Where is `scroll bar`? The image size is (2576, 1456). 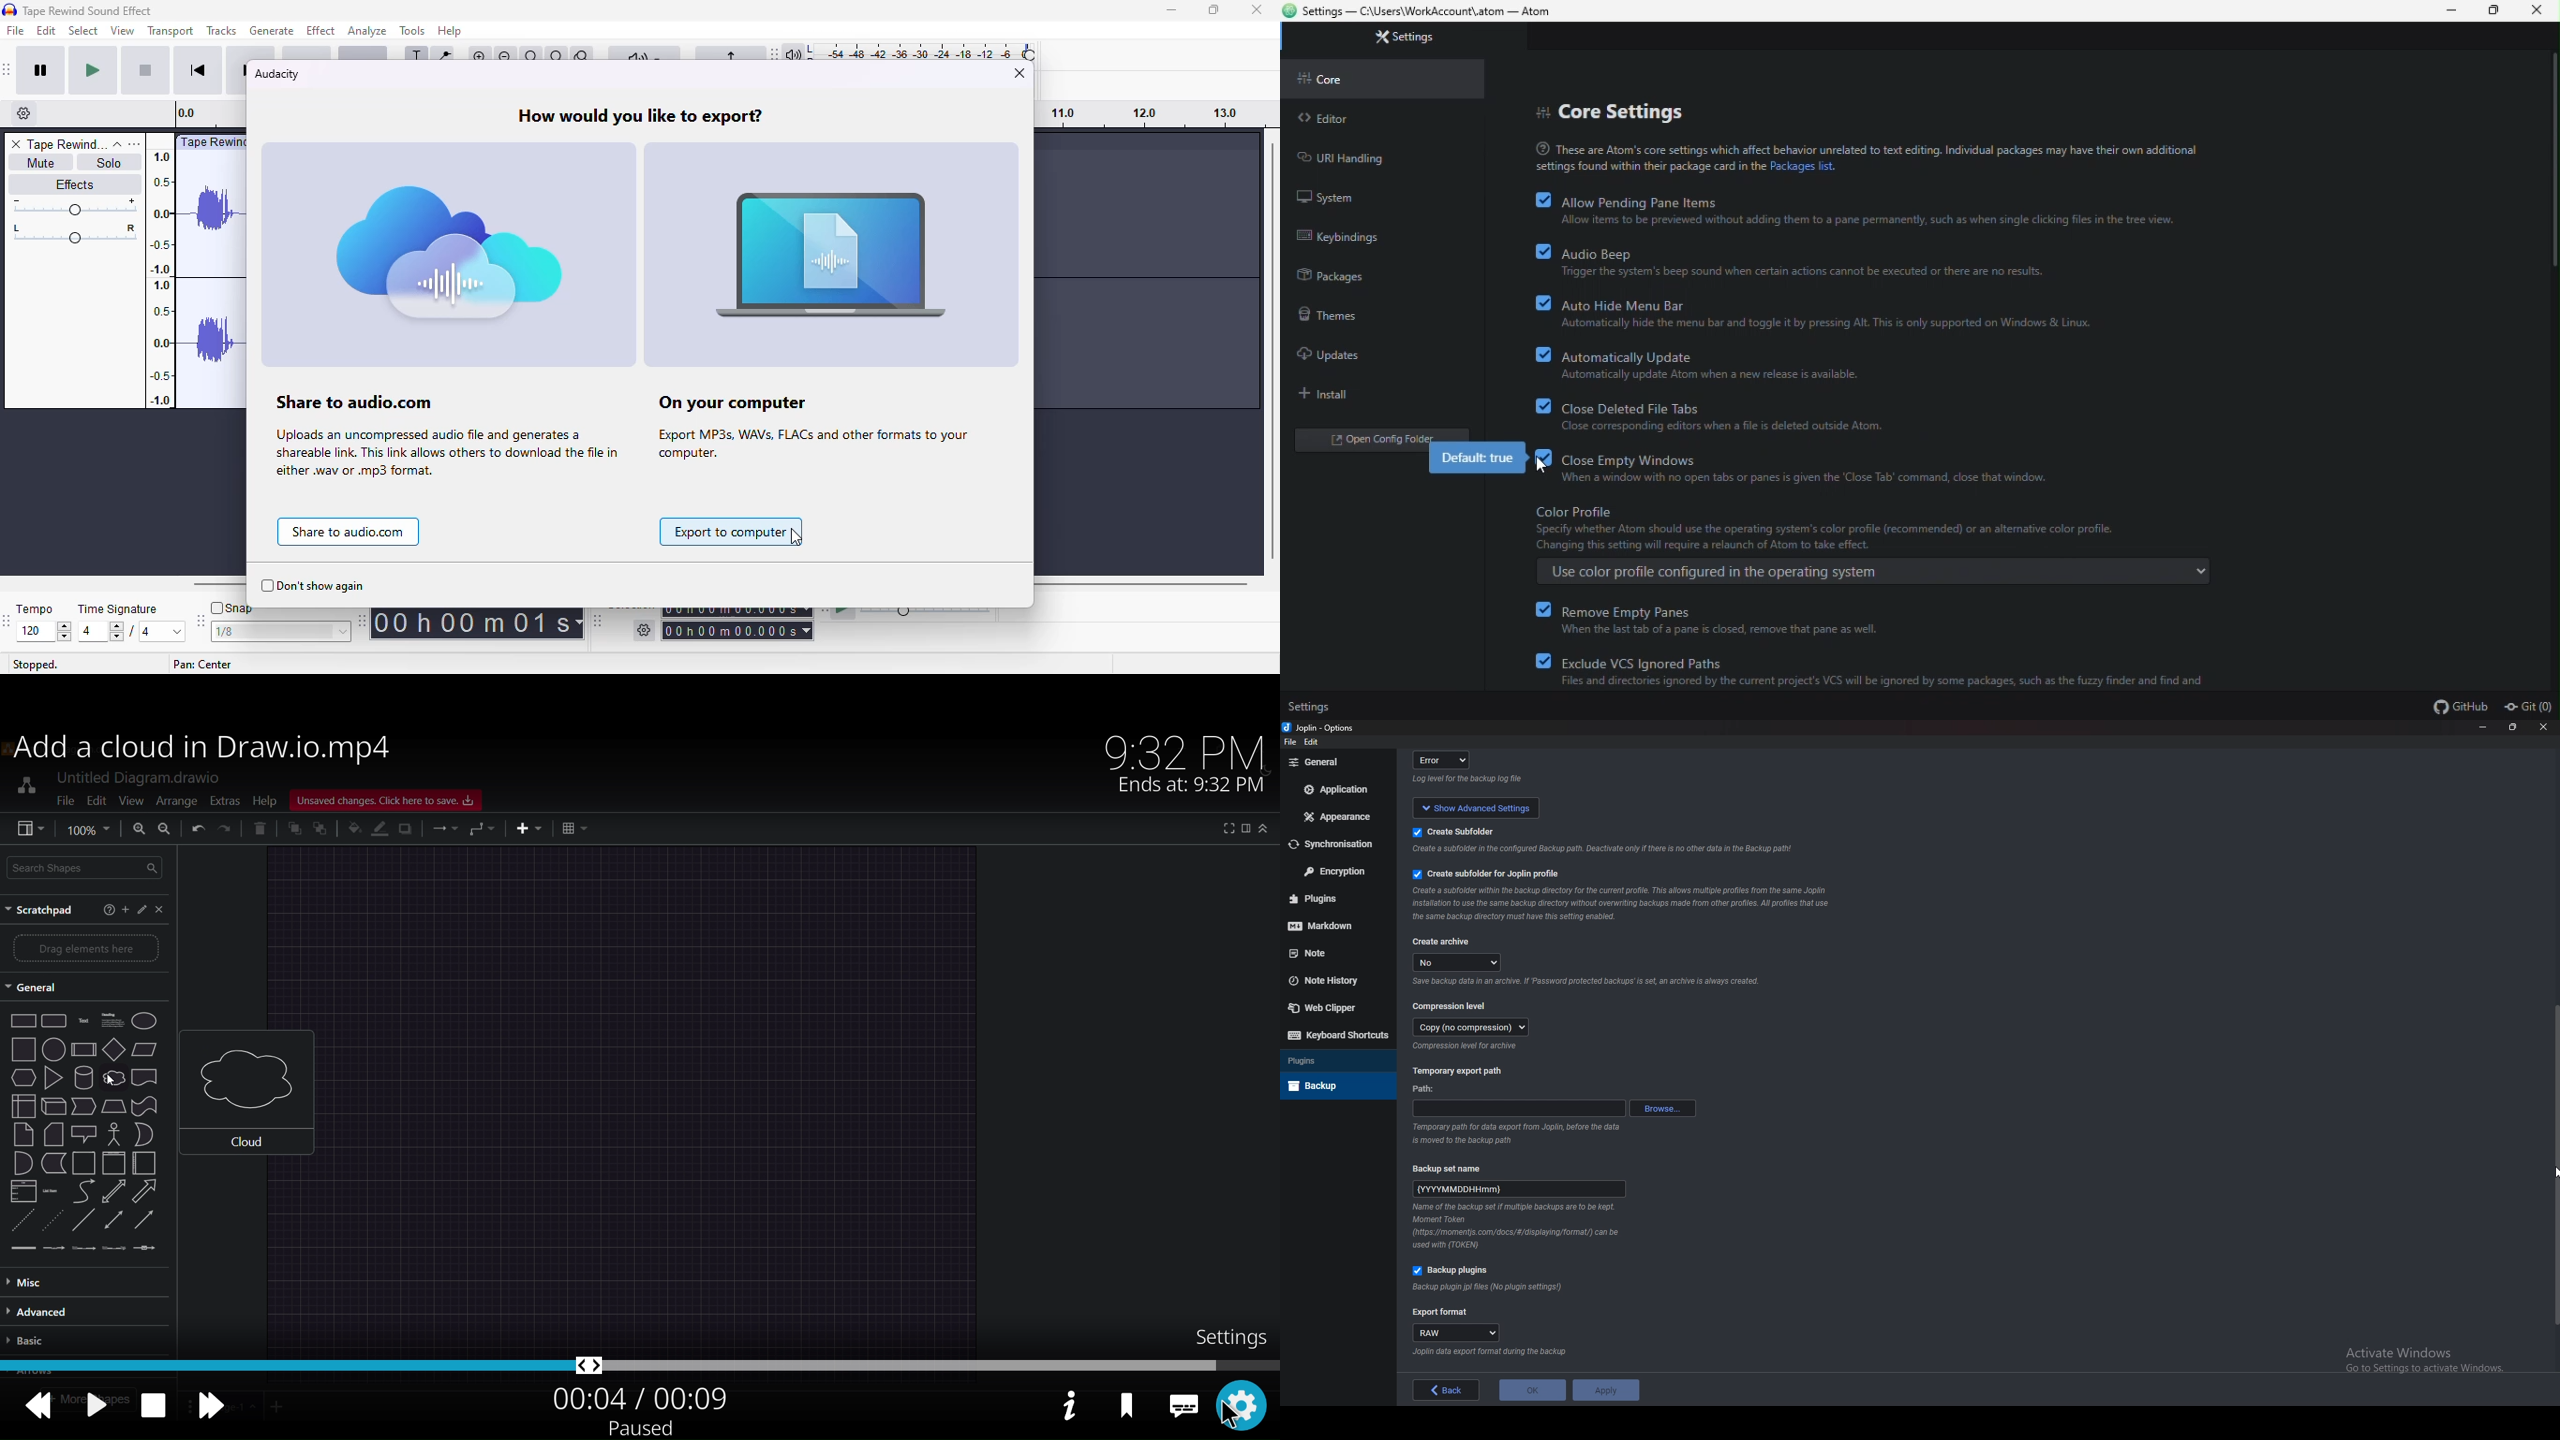 scroll bar is located at coordinates (2551, 169).